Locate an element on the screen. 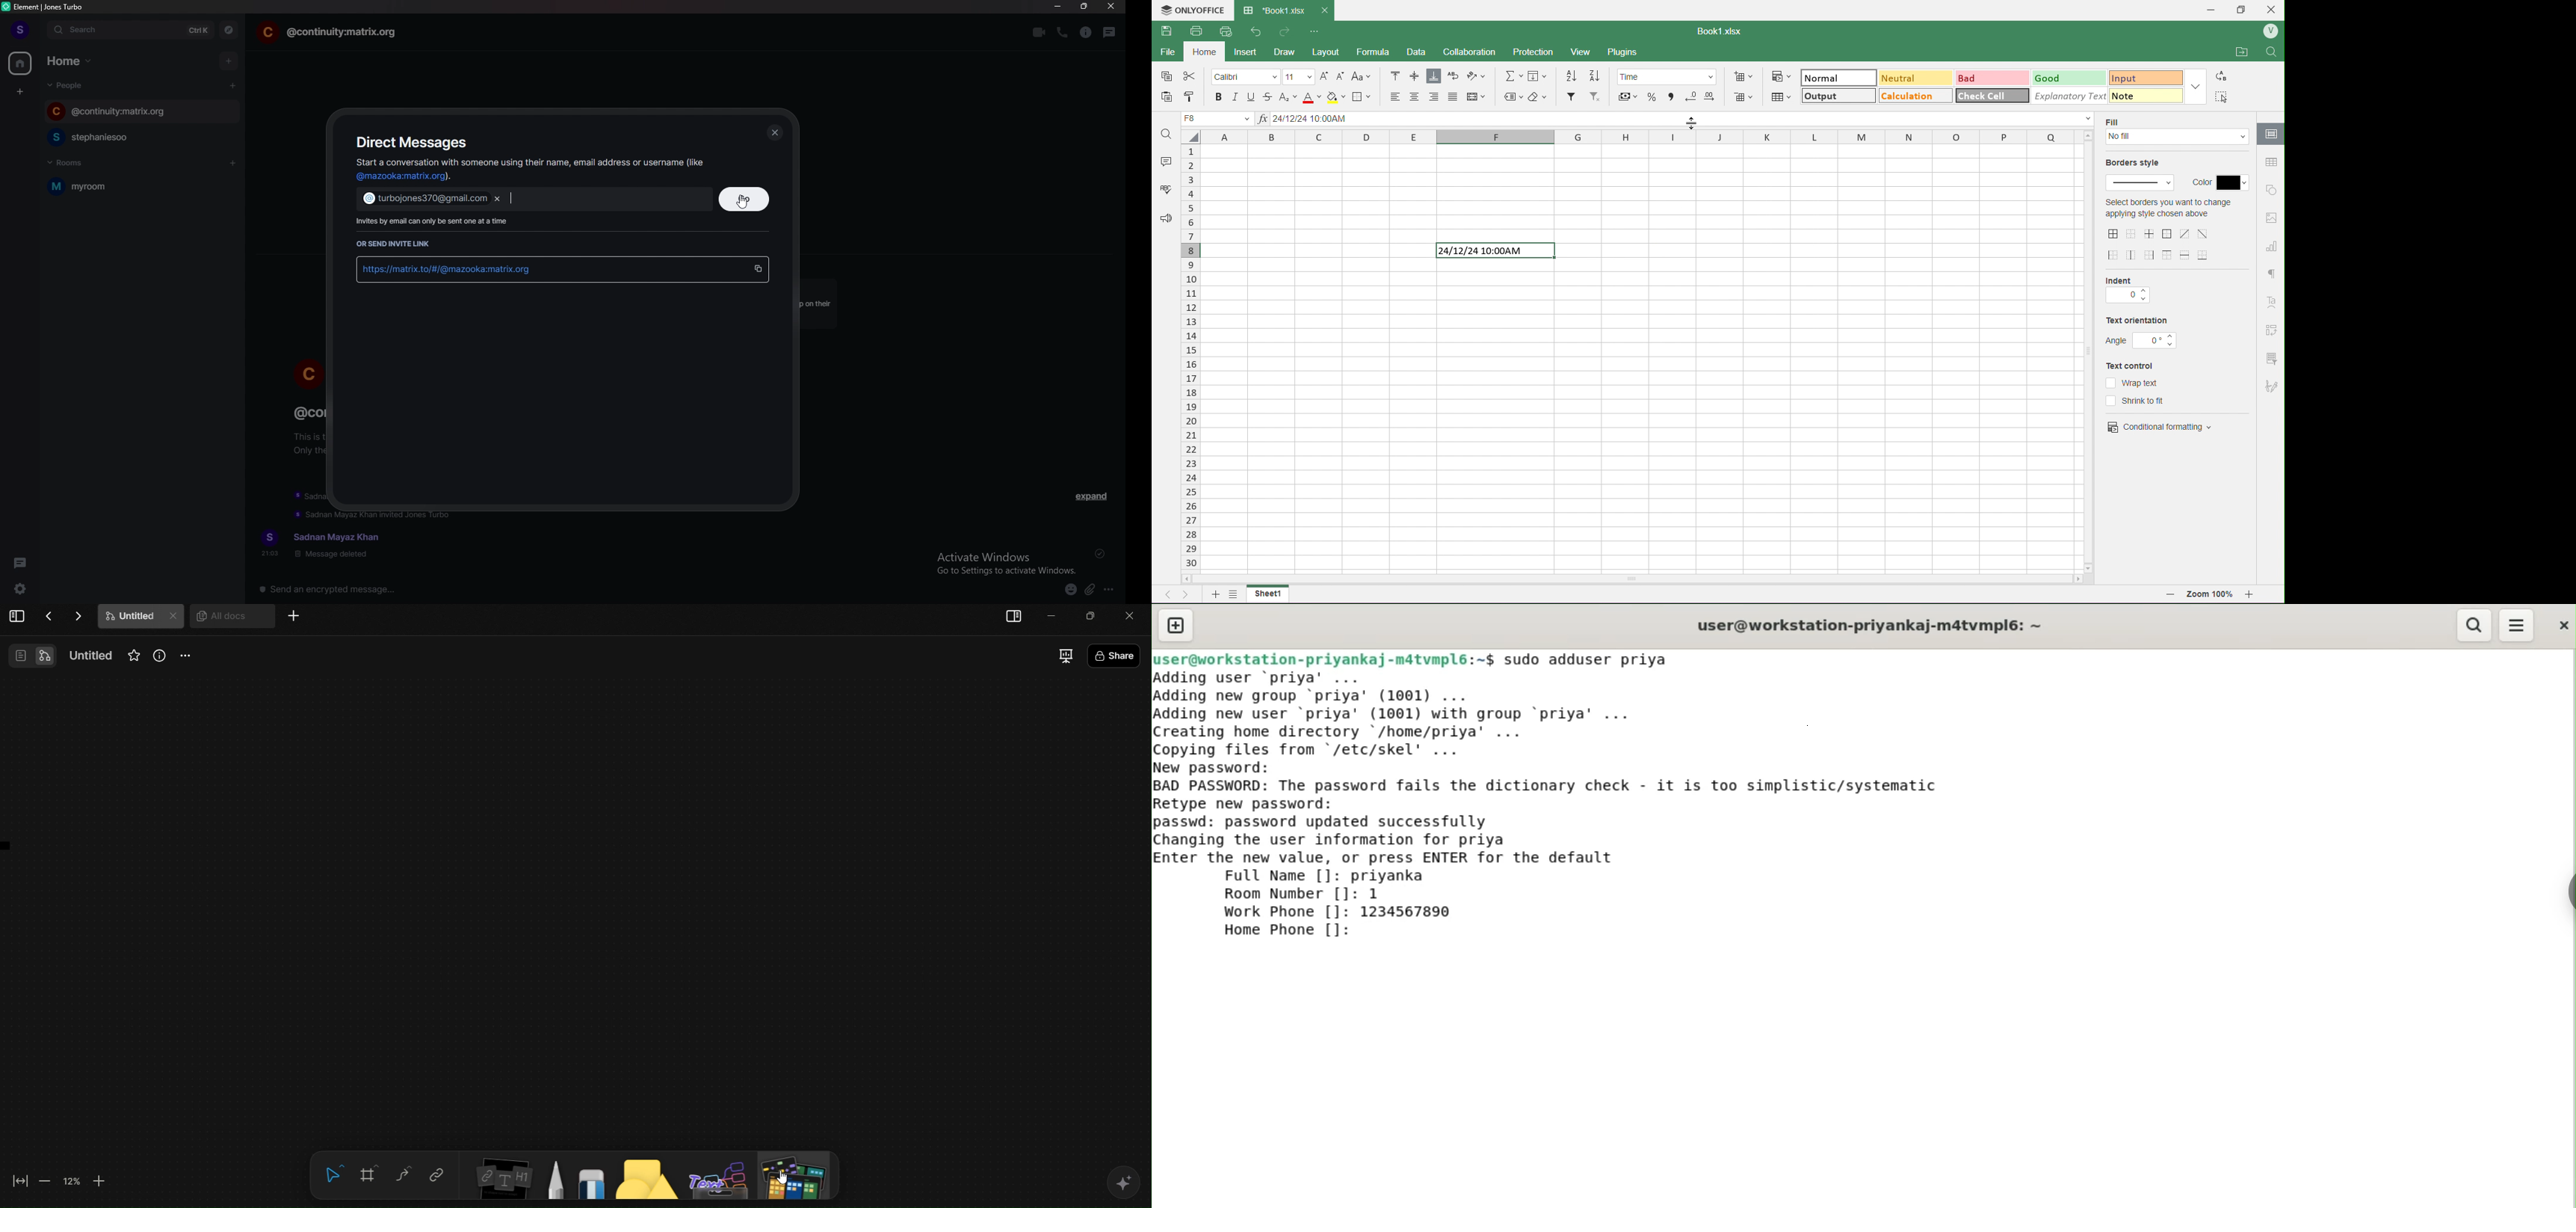 Image resolution: width=2576 pixels, height=1232 pixels. left border is located at coordinates (2115, 256).